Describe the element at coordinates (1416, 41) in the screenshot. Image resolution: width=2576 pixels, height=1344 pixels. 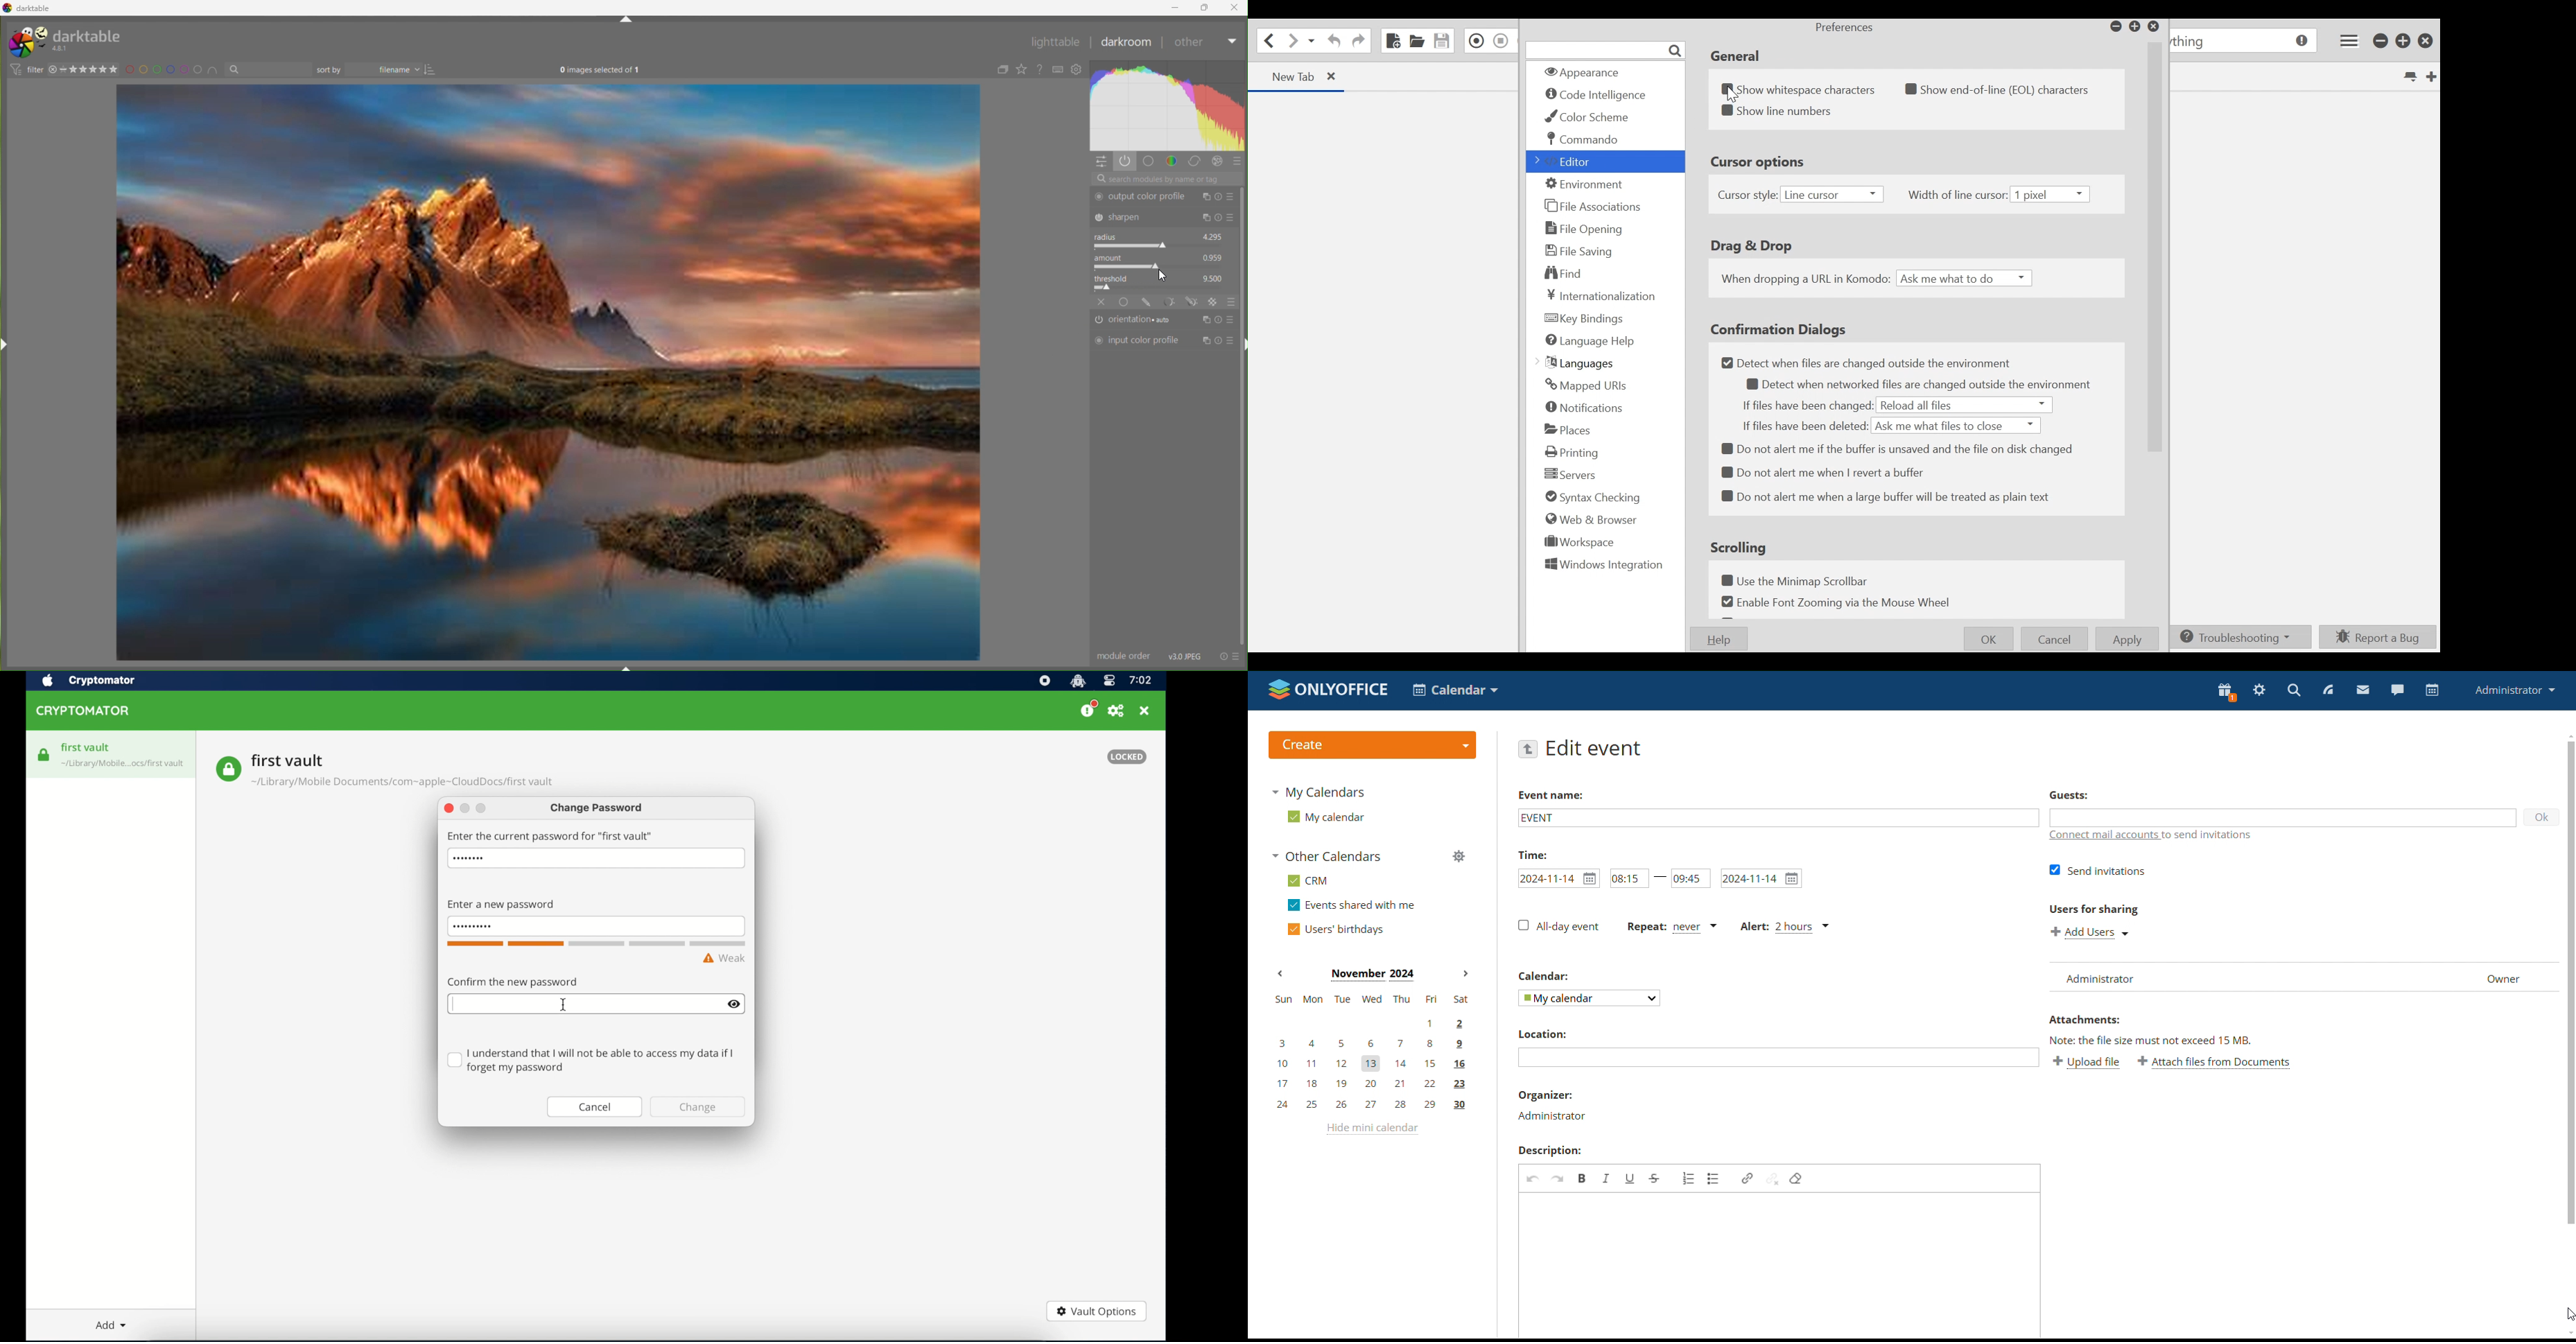
I see `Open File` at that location.